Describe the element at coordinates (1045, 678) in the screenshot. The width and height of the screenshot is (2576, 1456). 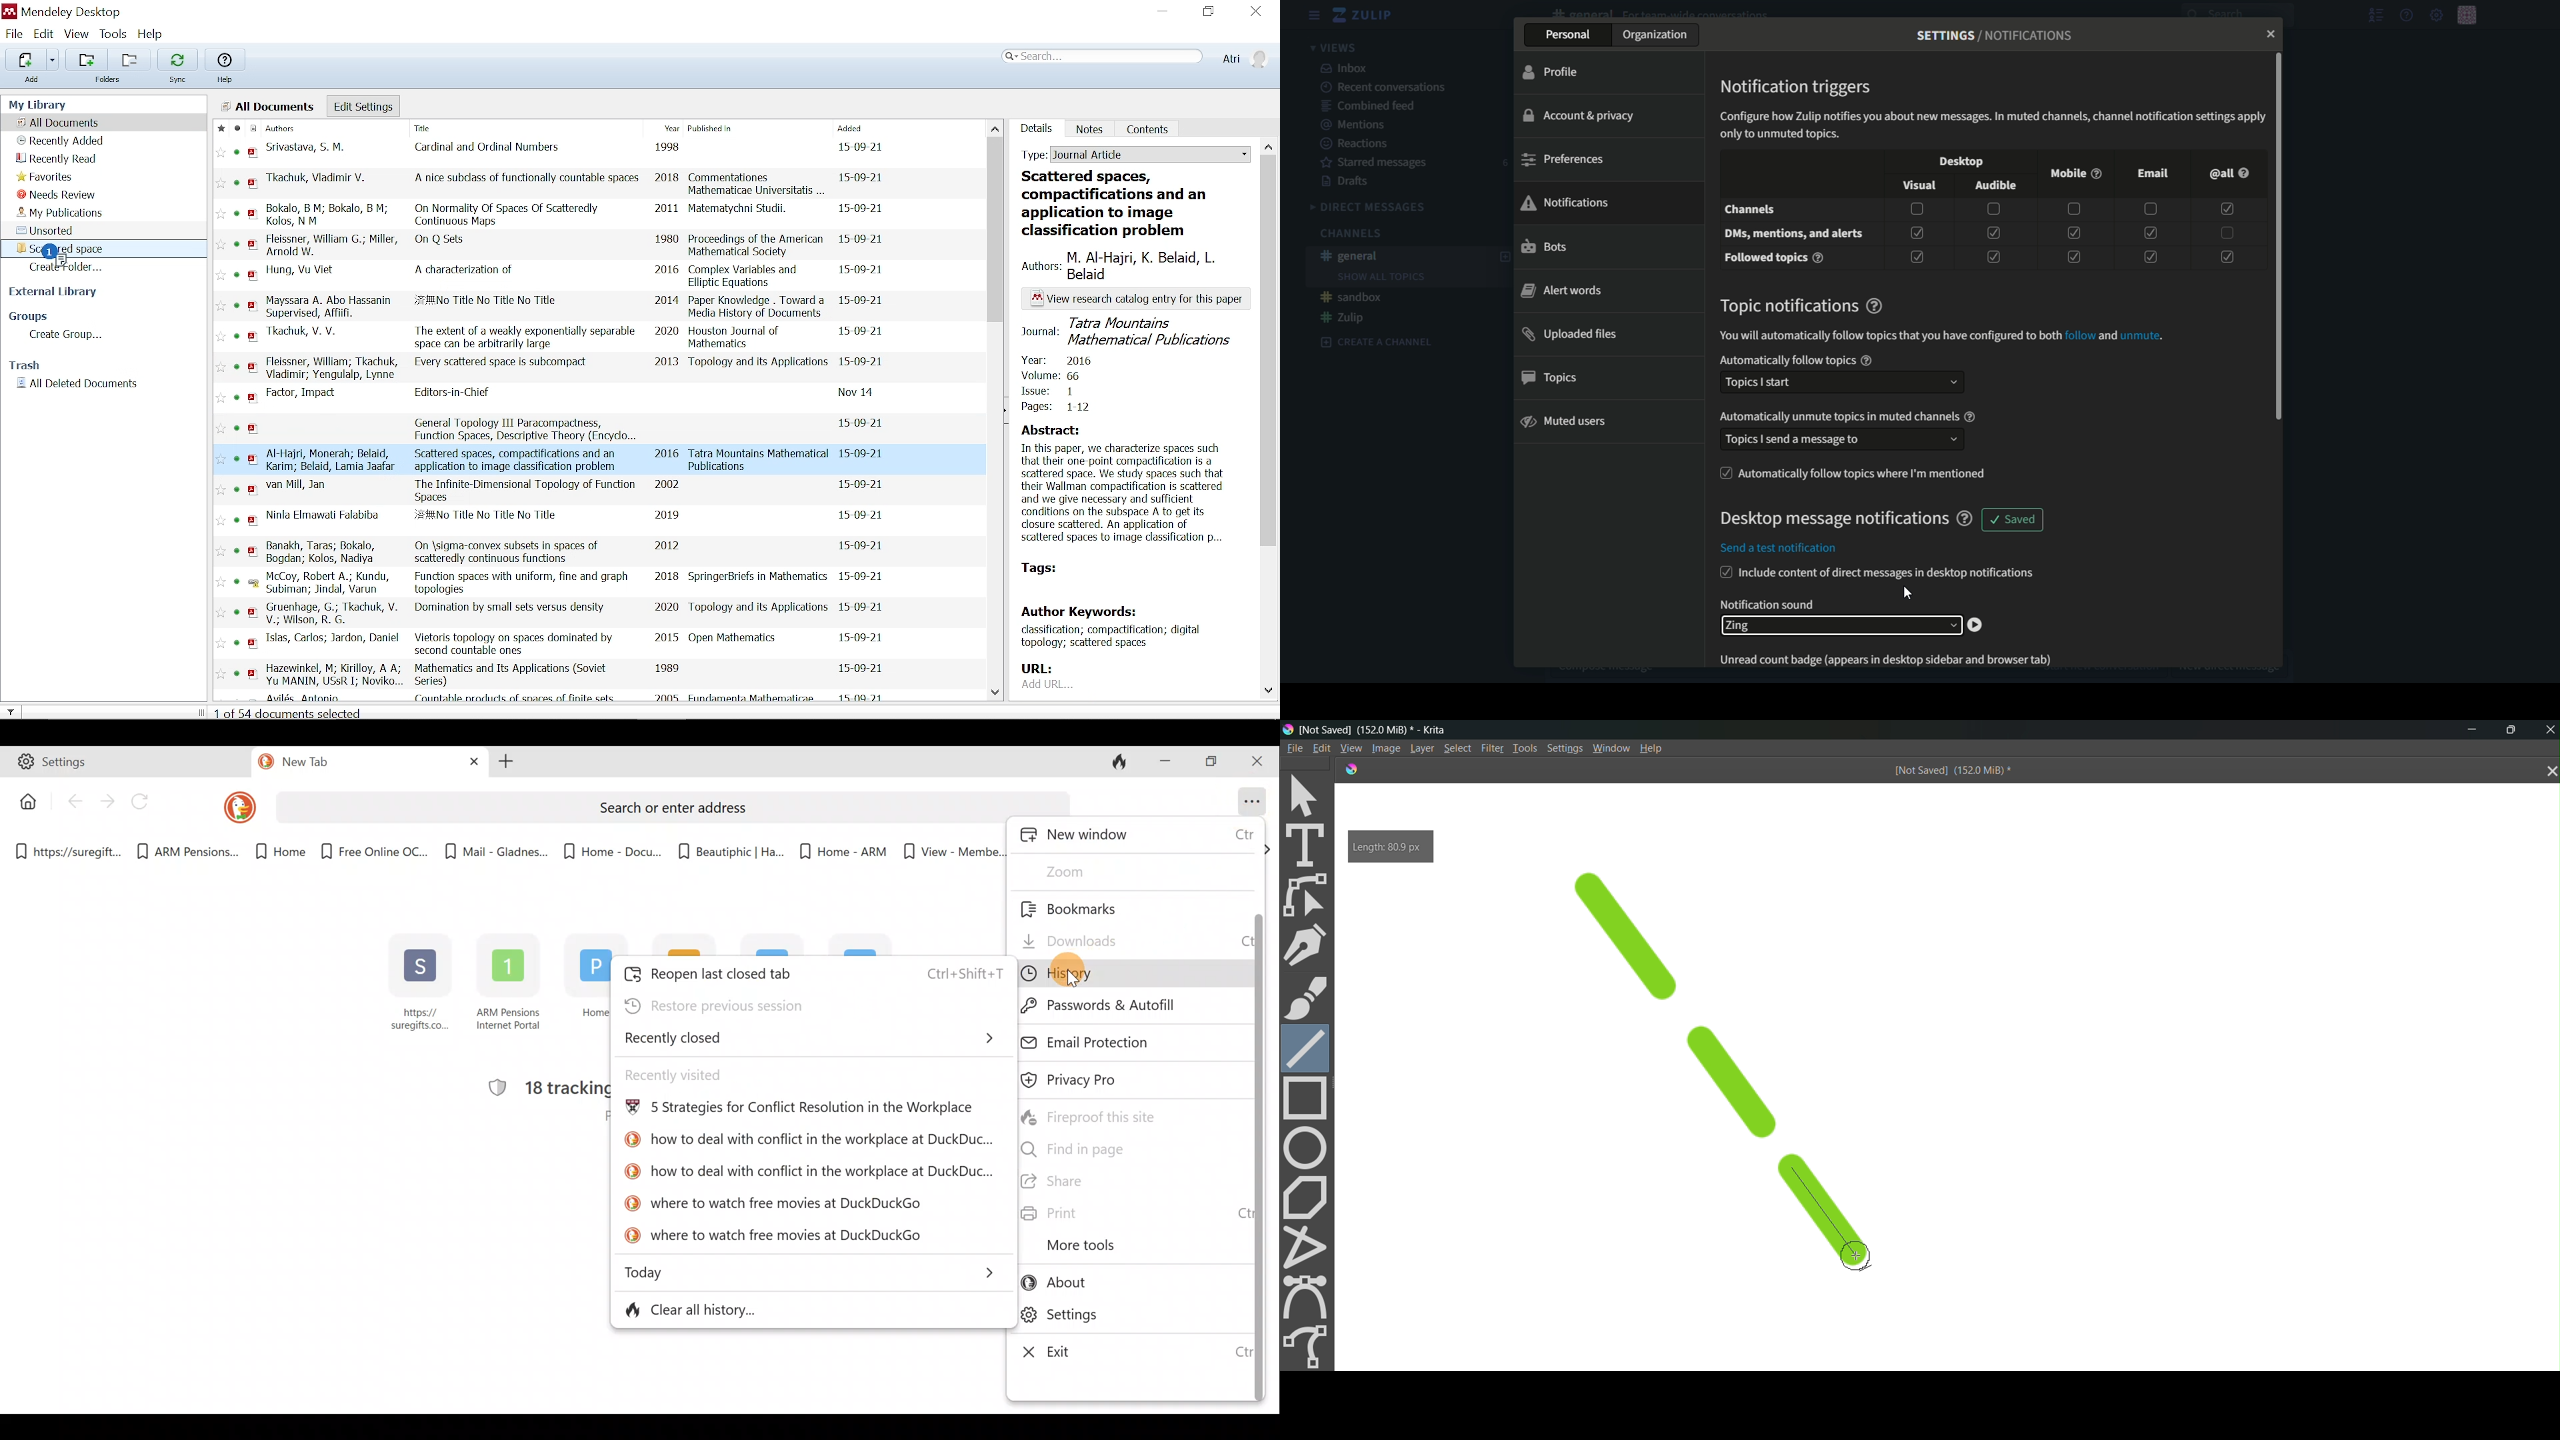
I see `URL` at that location.